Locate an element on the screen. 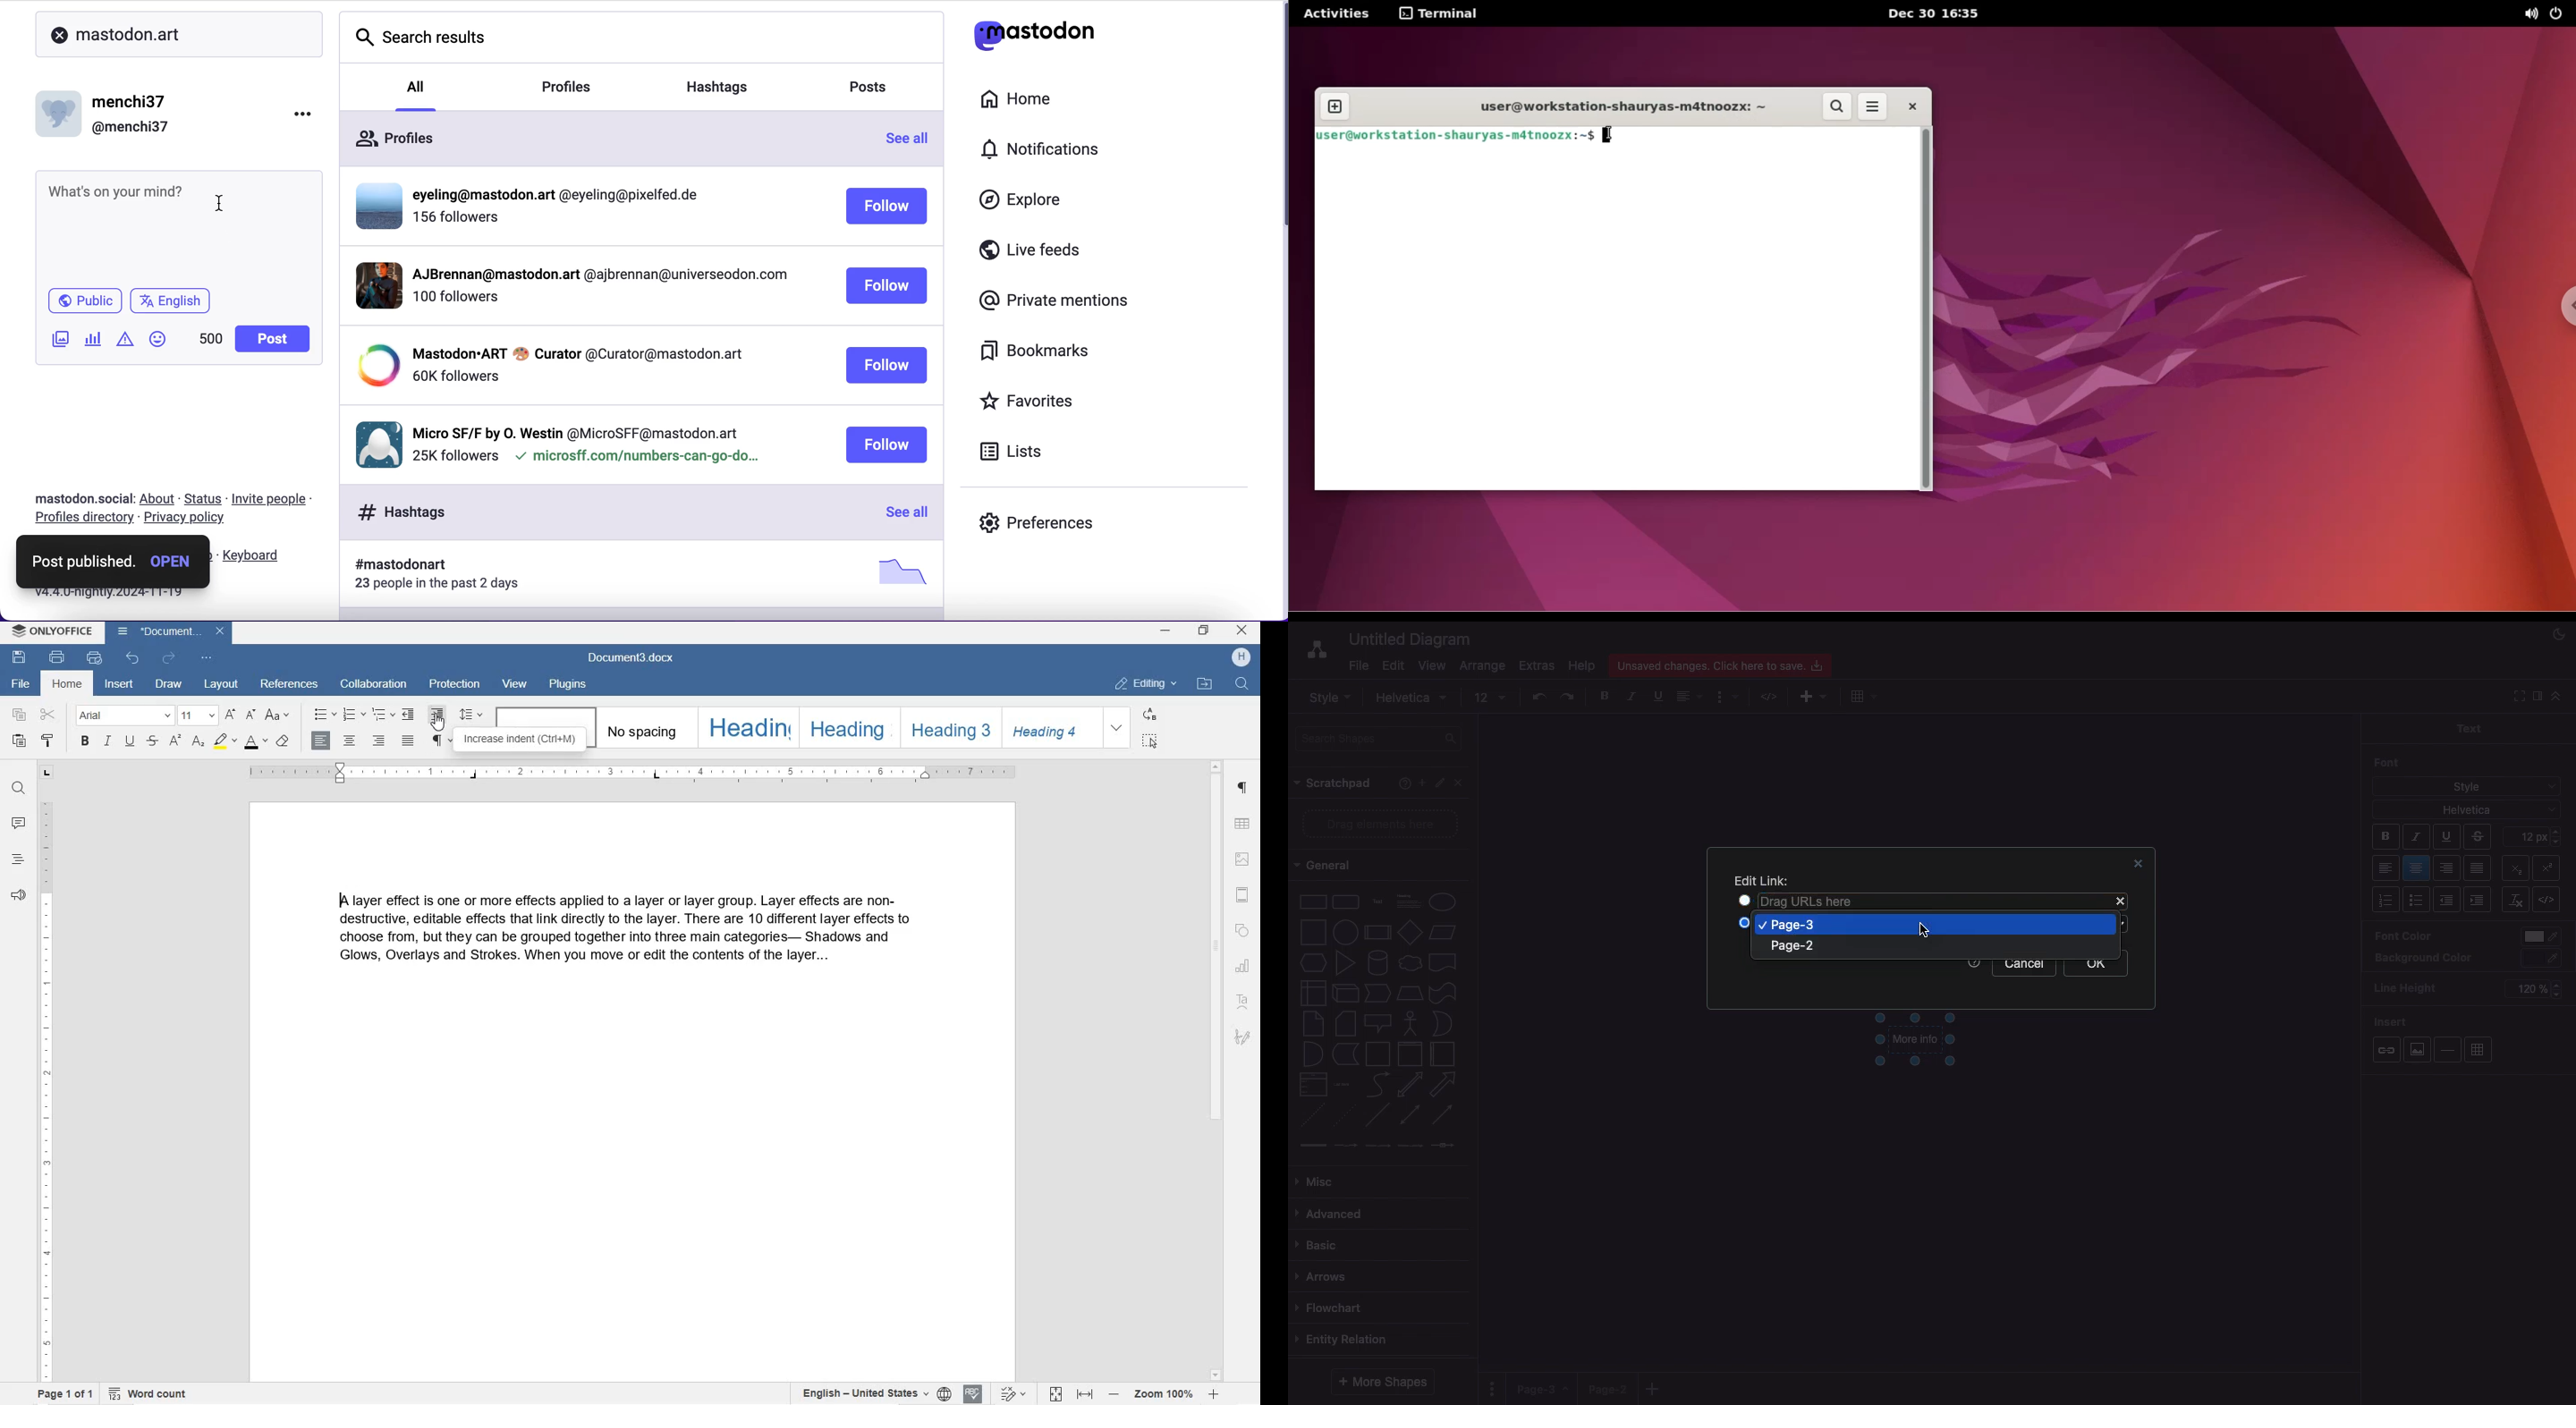 This screenshot has width=2576, height=1428. HEADING 3 is located at coordinates (952, 728).